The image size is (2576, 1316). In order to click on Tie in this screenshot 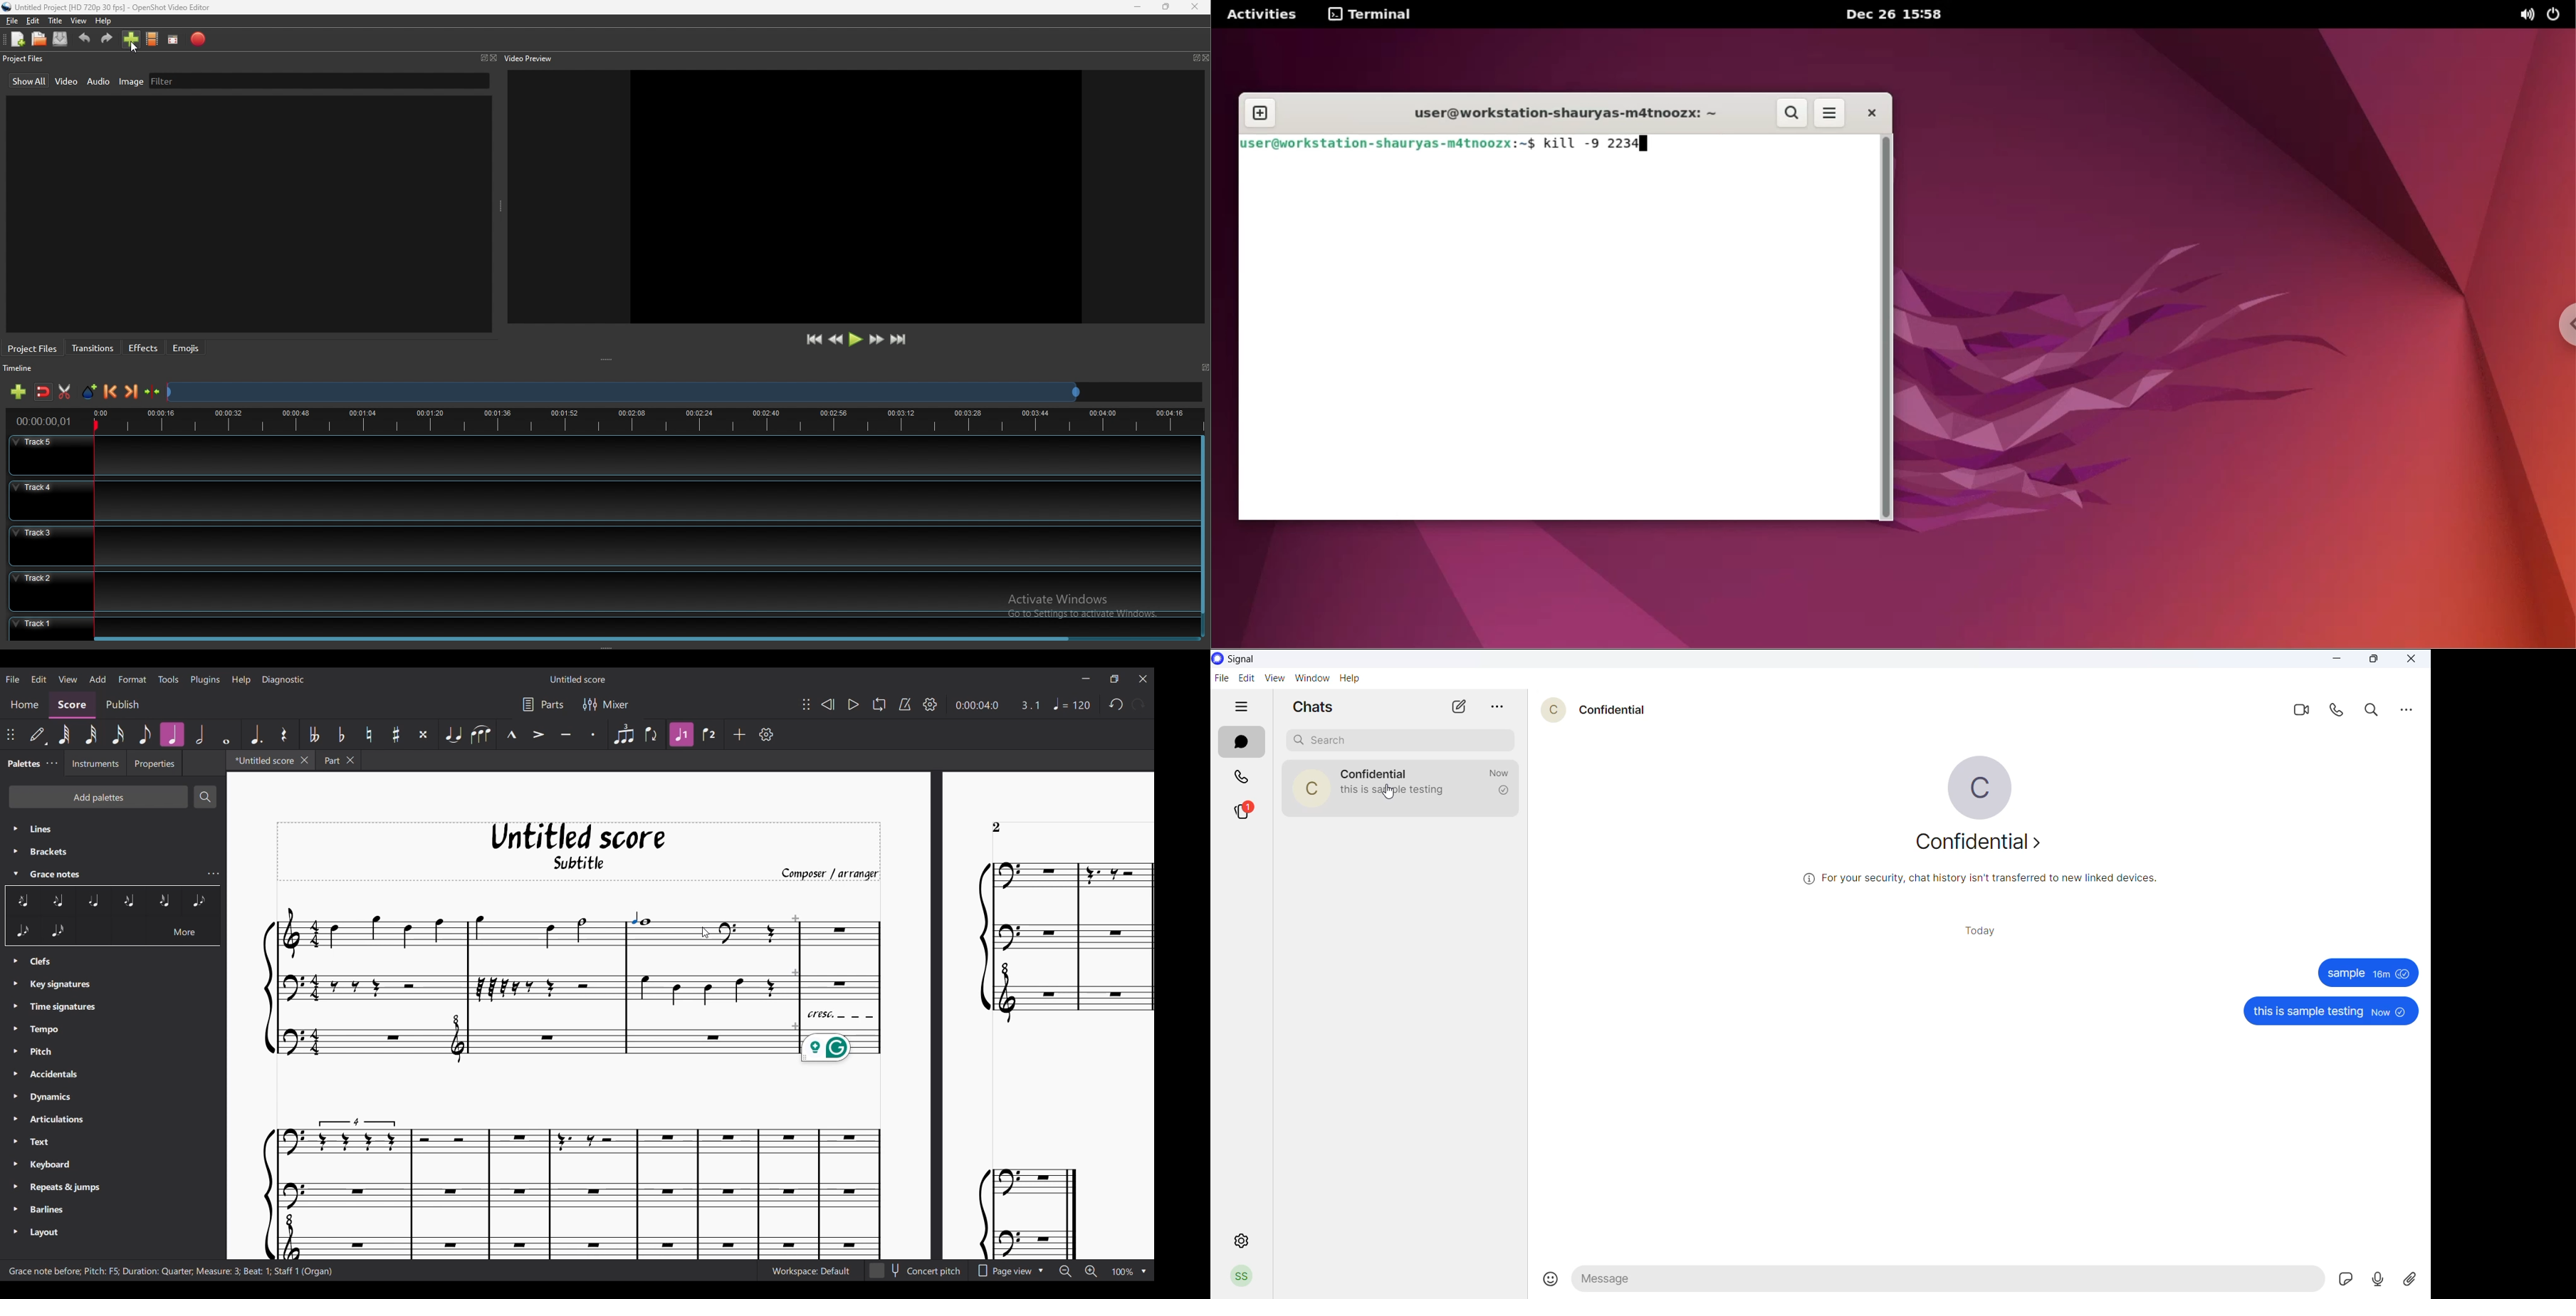, I will do `click(453, 734)`.